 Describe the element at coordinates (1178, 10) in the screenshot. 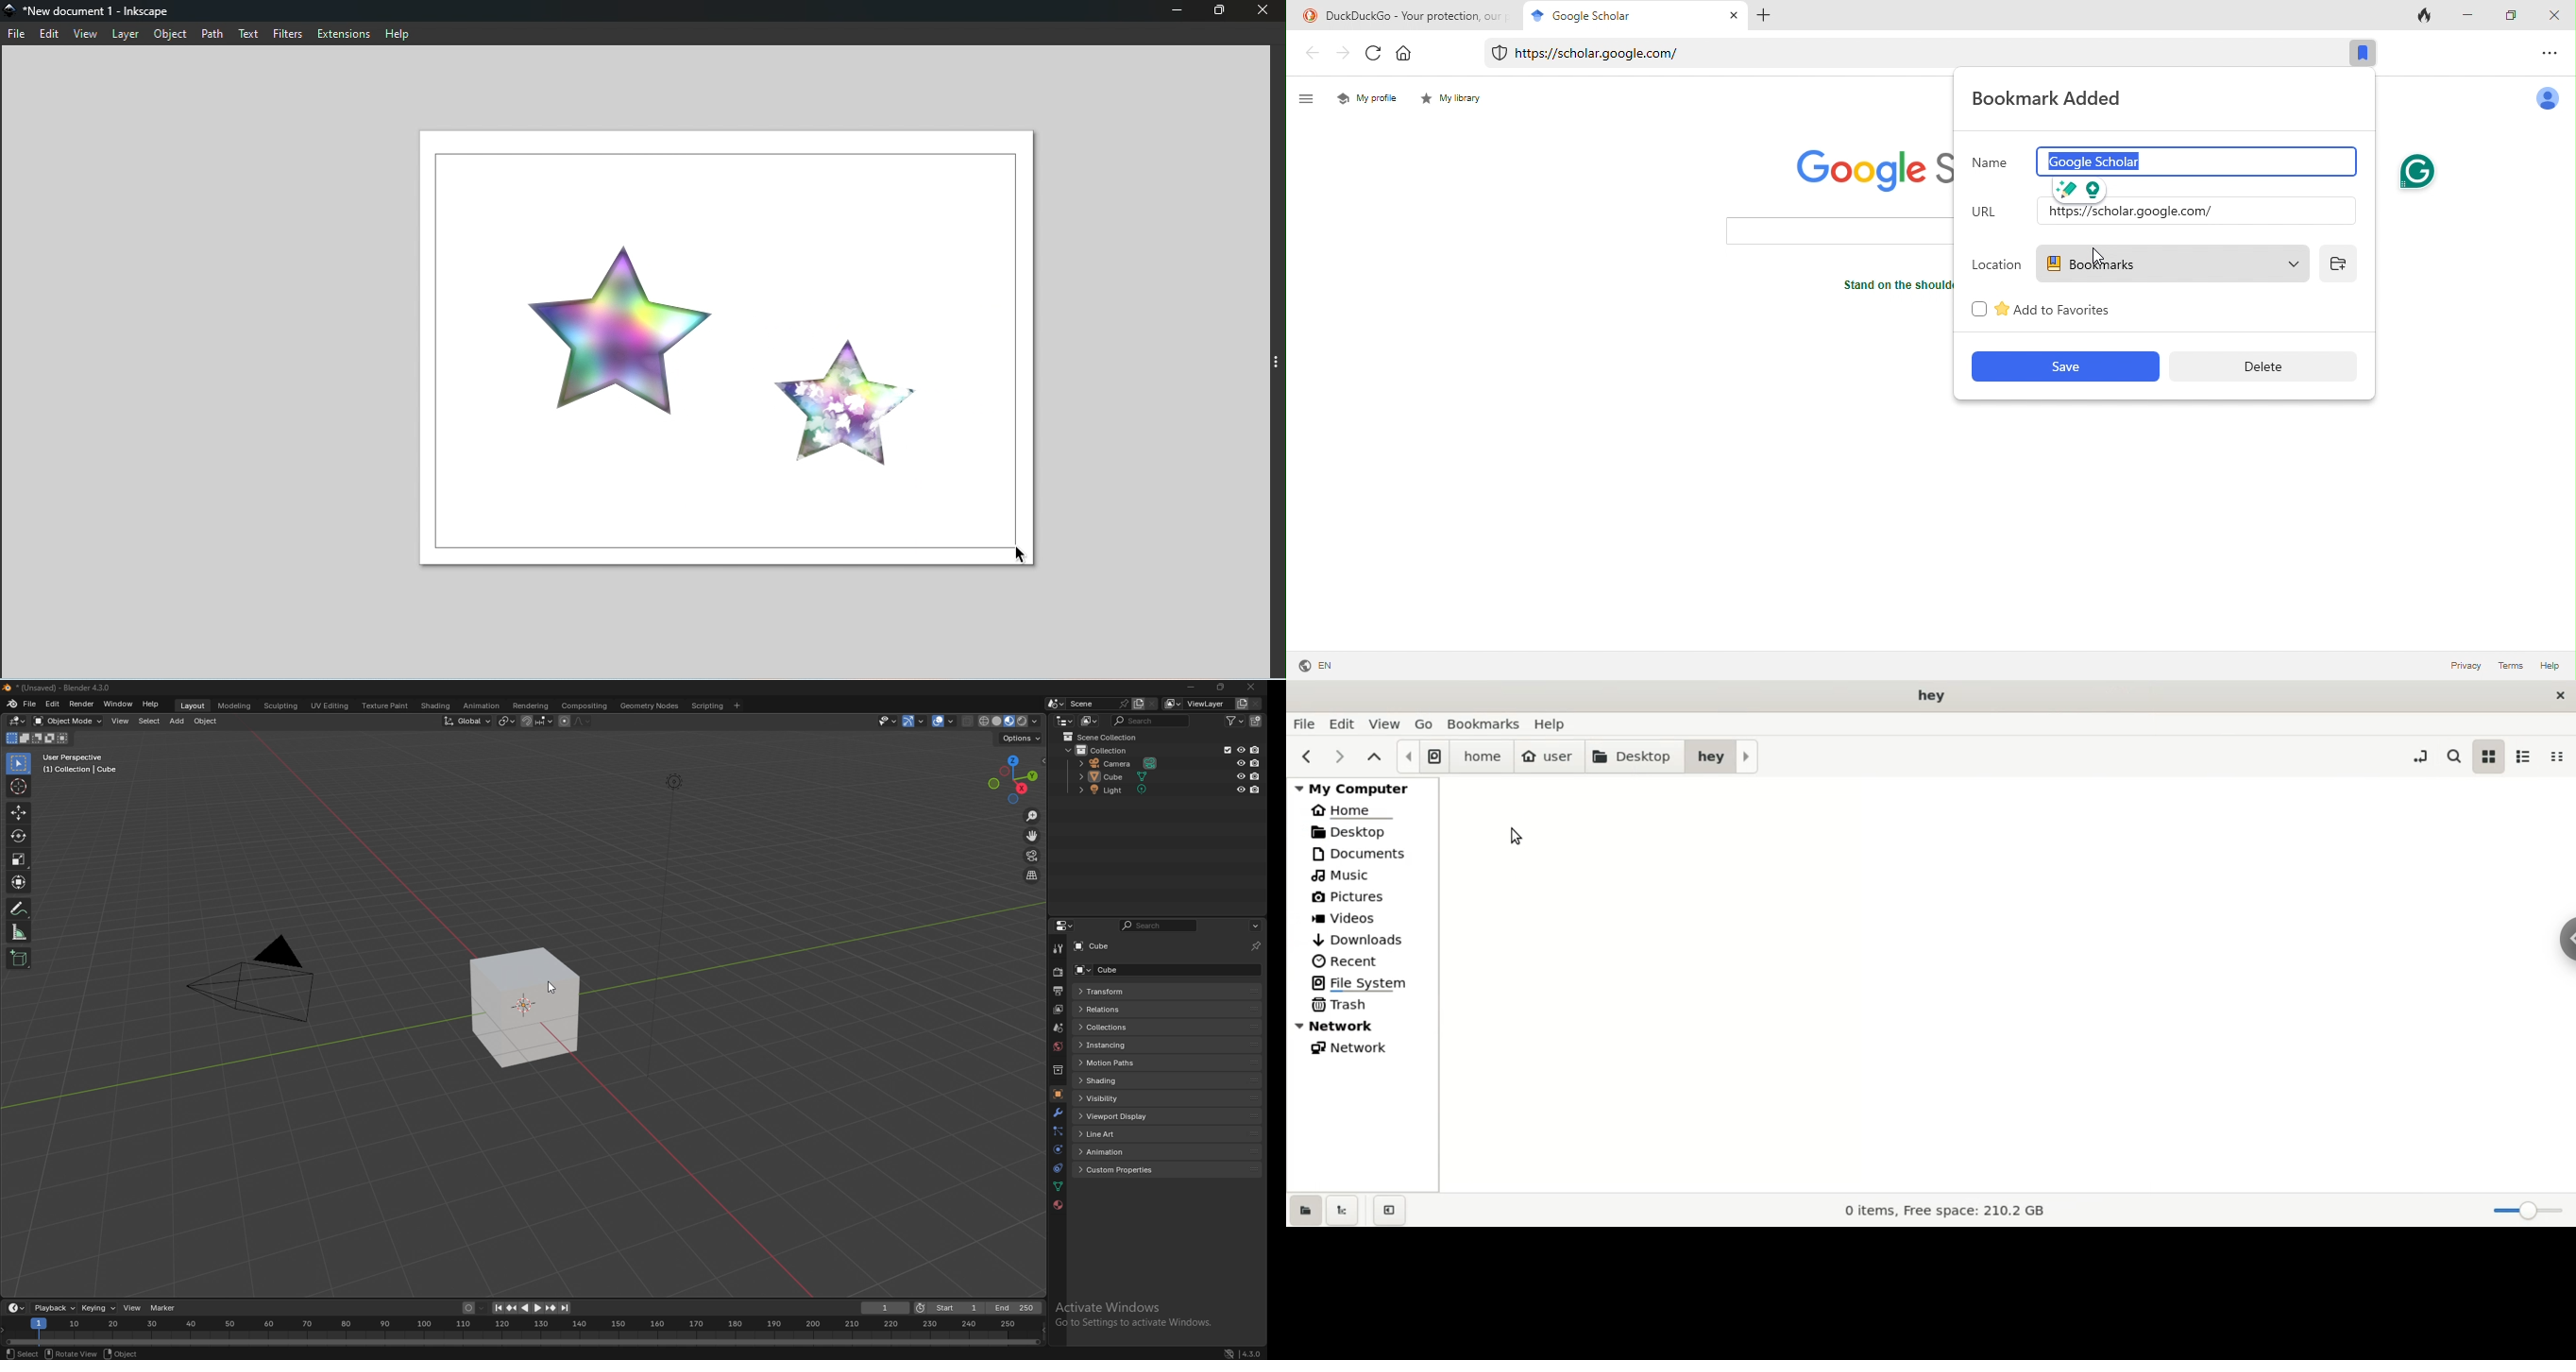

I see `Minimize` at that location.